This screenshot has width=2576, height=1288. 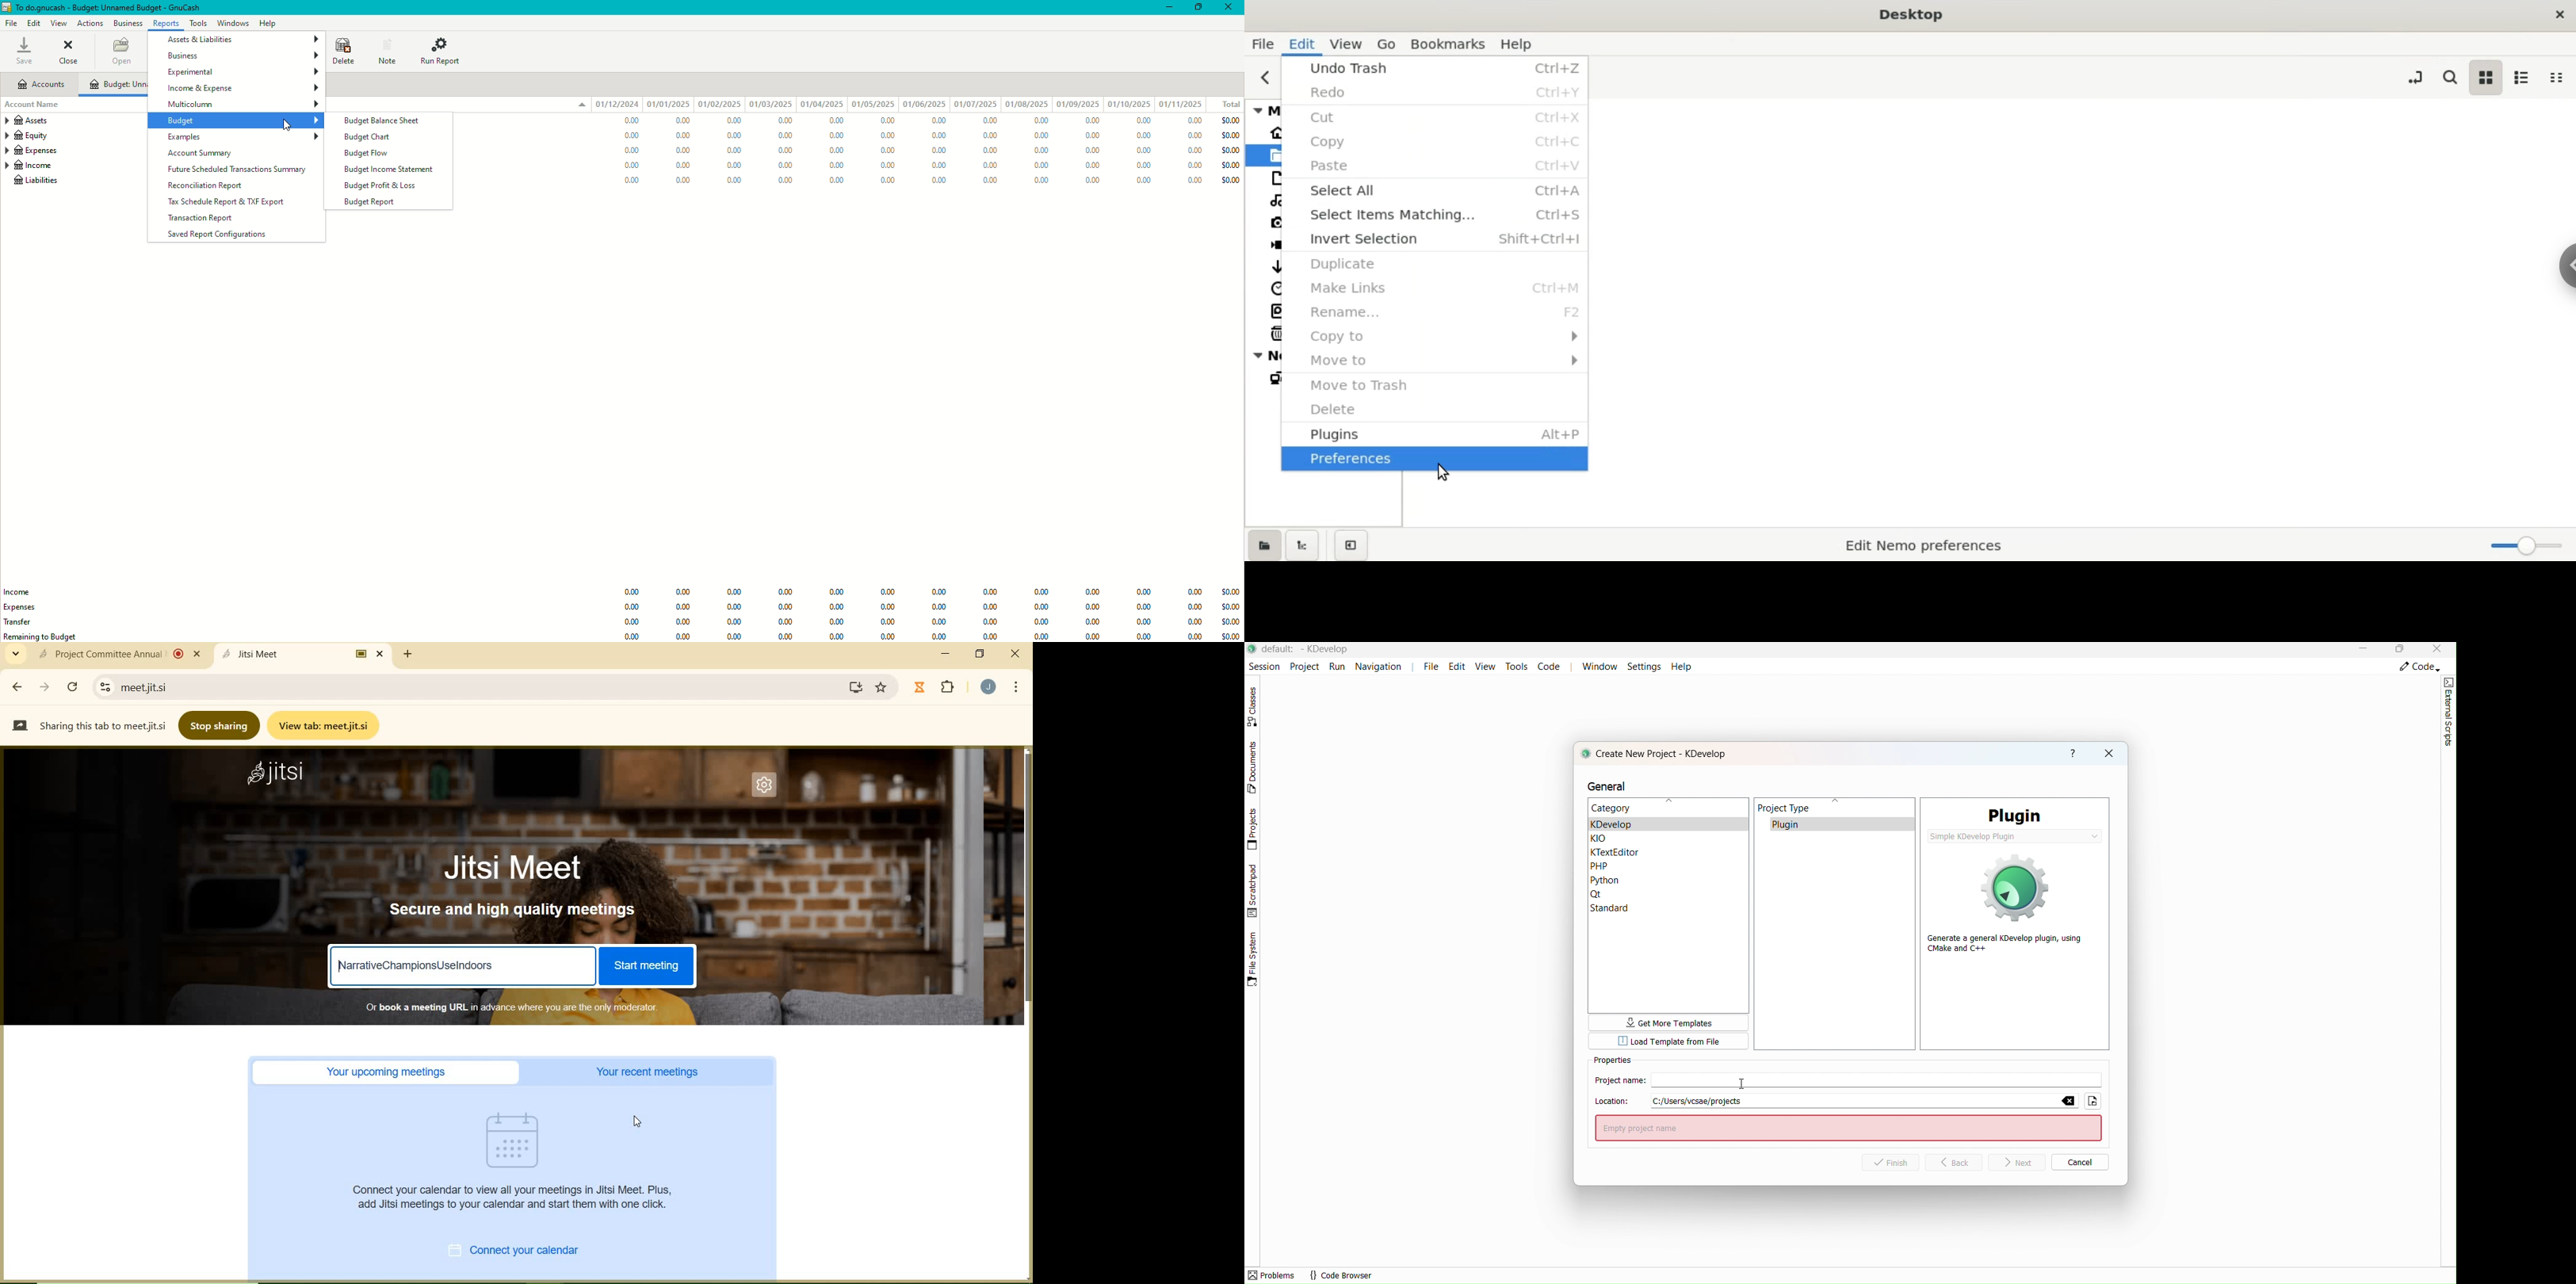 What do you see at coordinates (122, 52) in the screenshot?
I see `Open` at bounding box center [122, 52].